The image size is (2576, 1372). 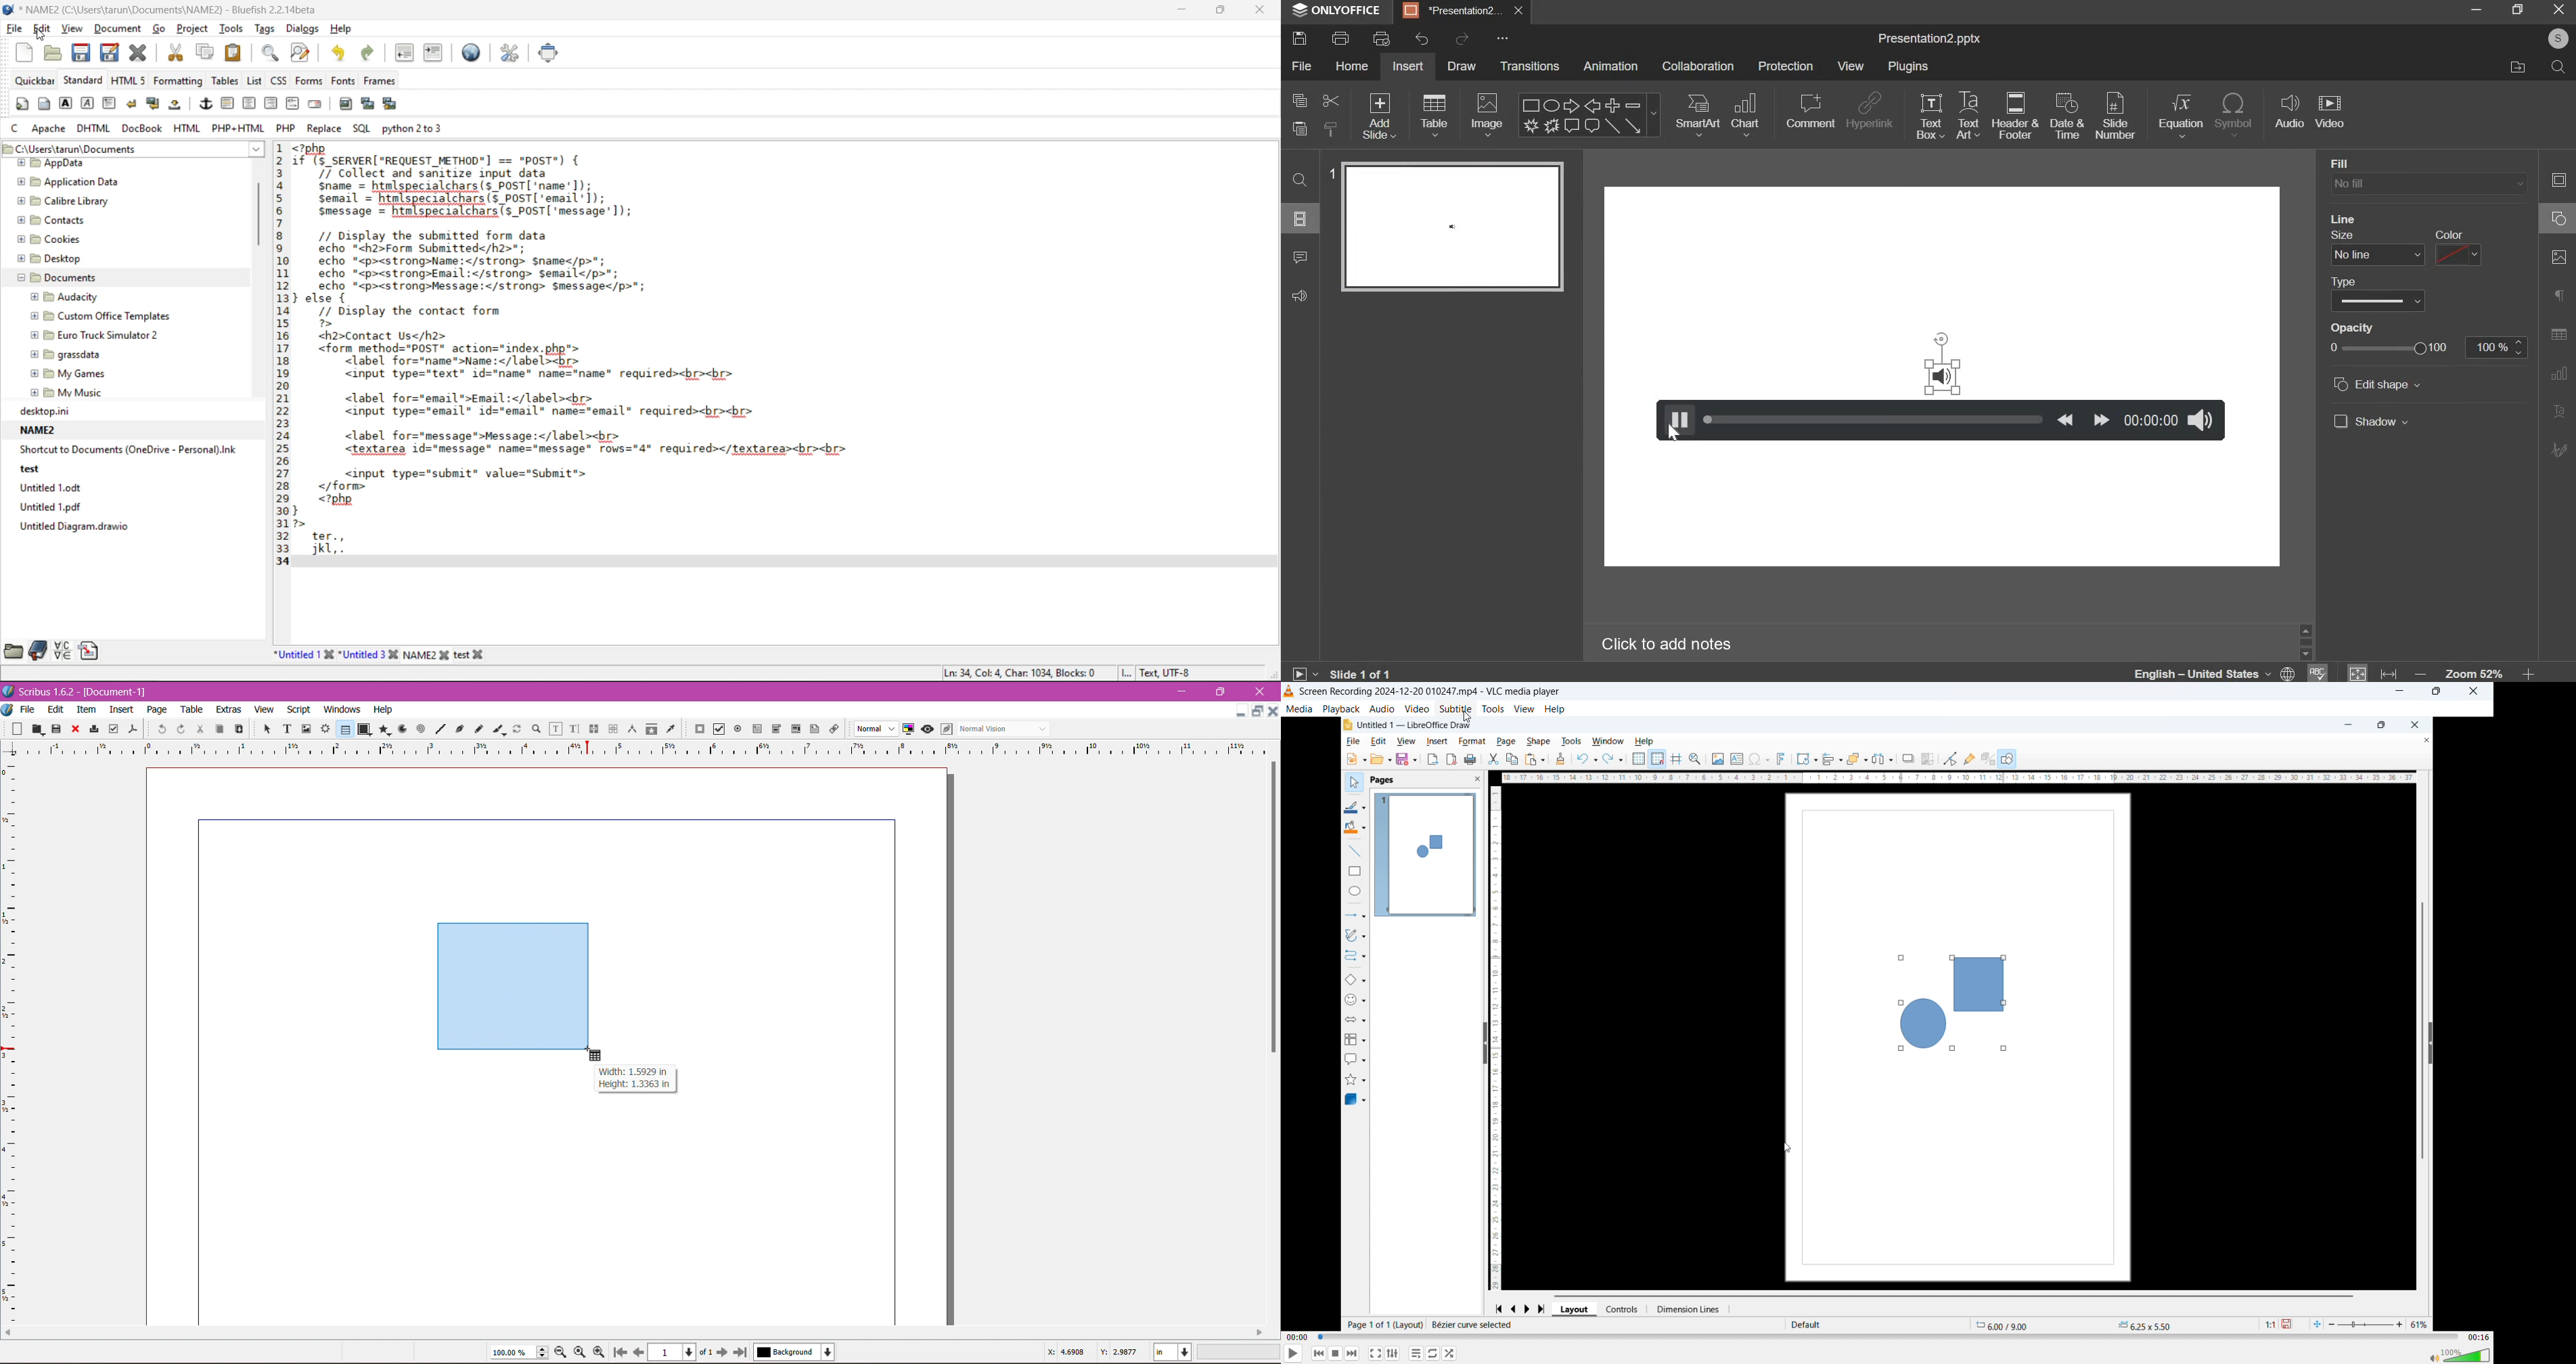 I want to click on Link Text Frames, so click(x=593, y=729).